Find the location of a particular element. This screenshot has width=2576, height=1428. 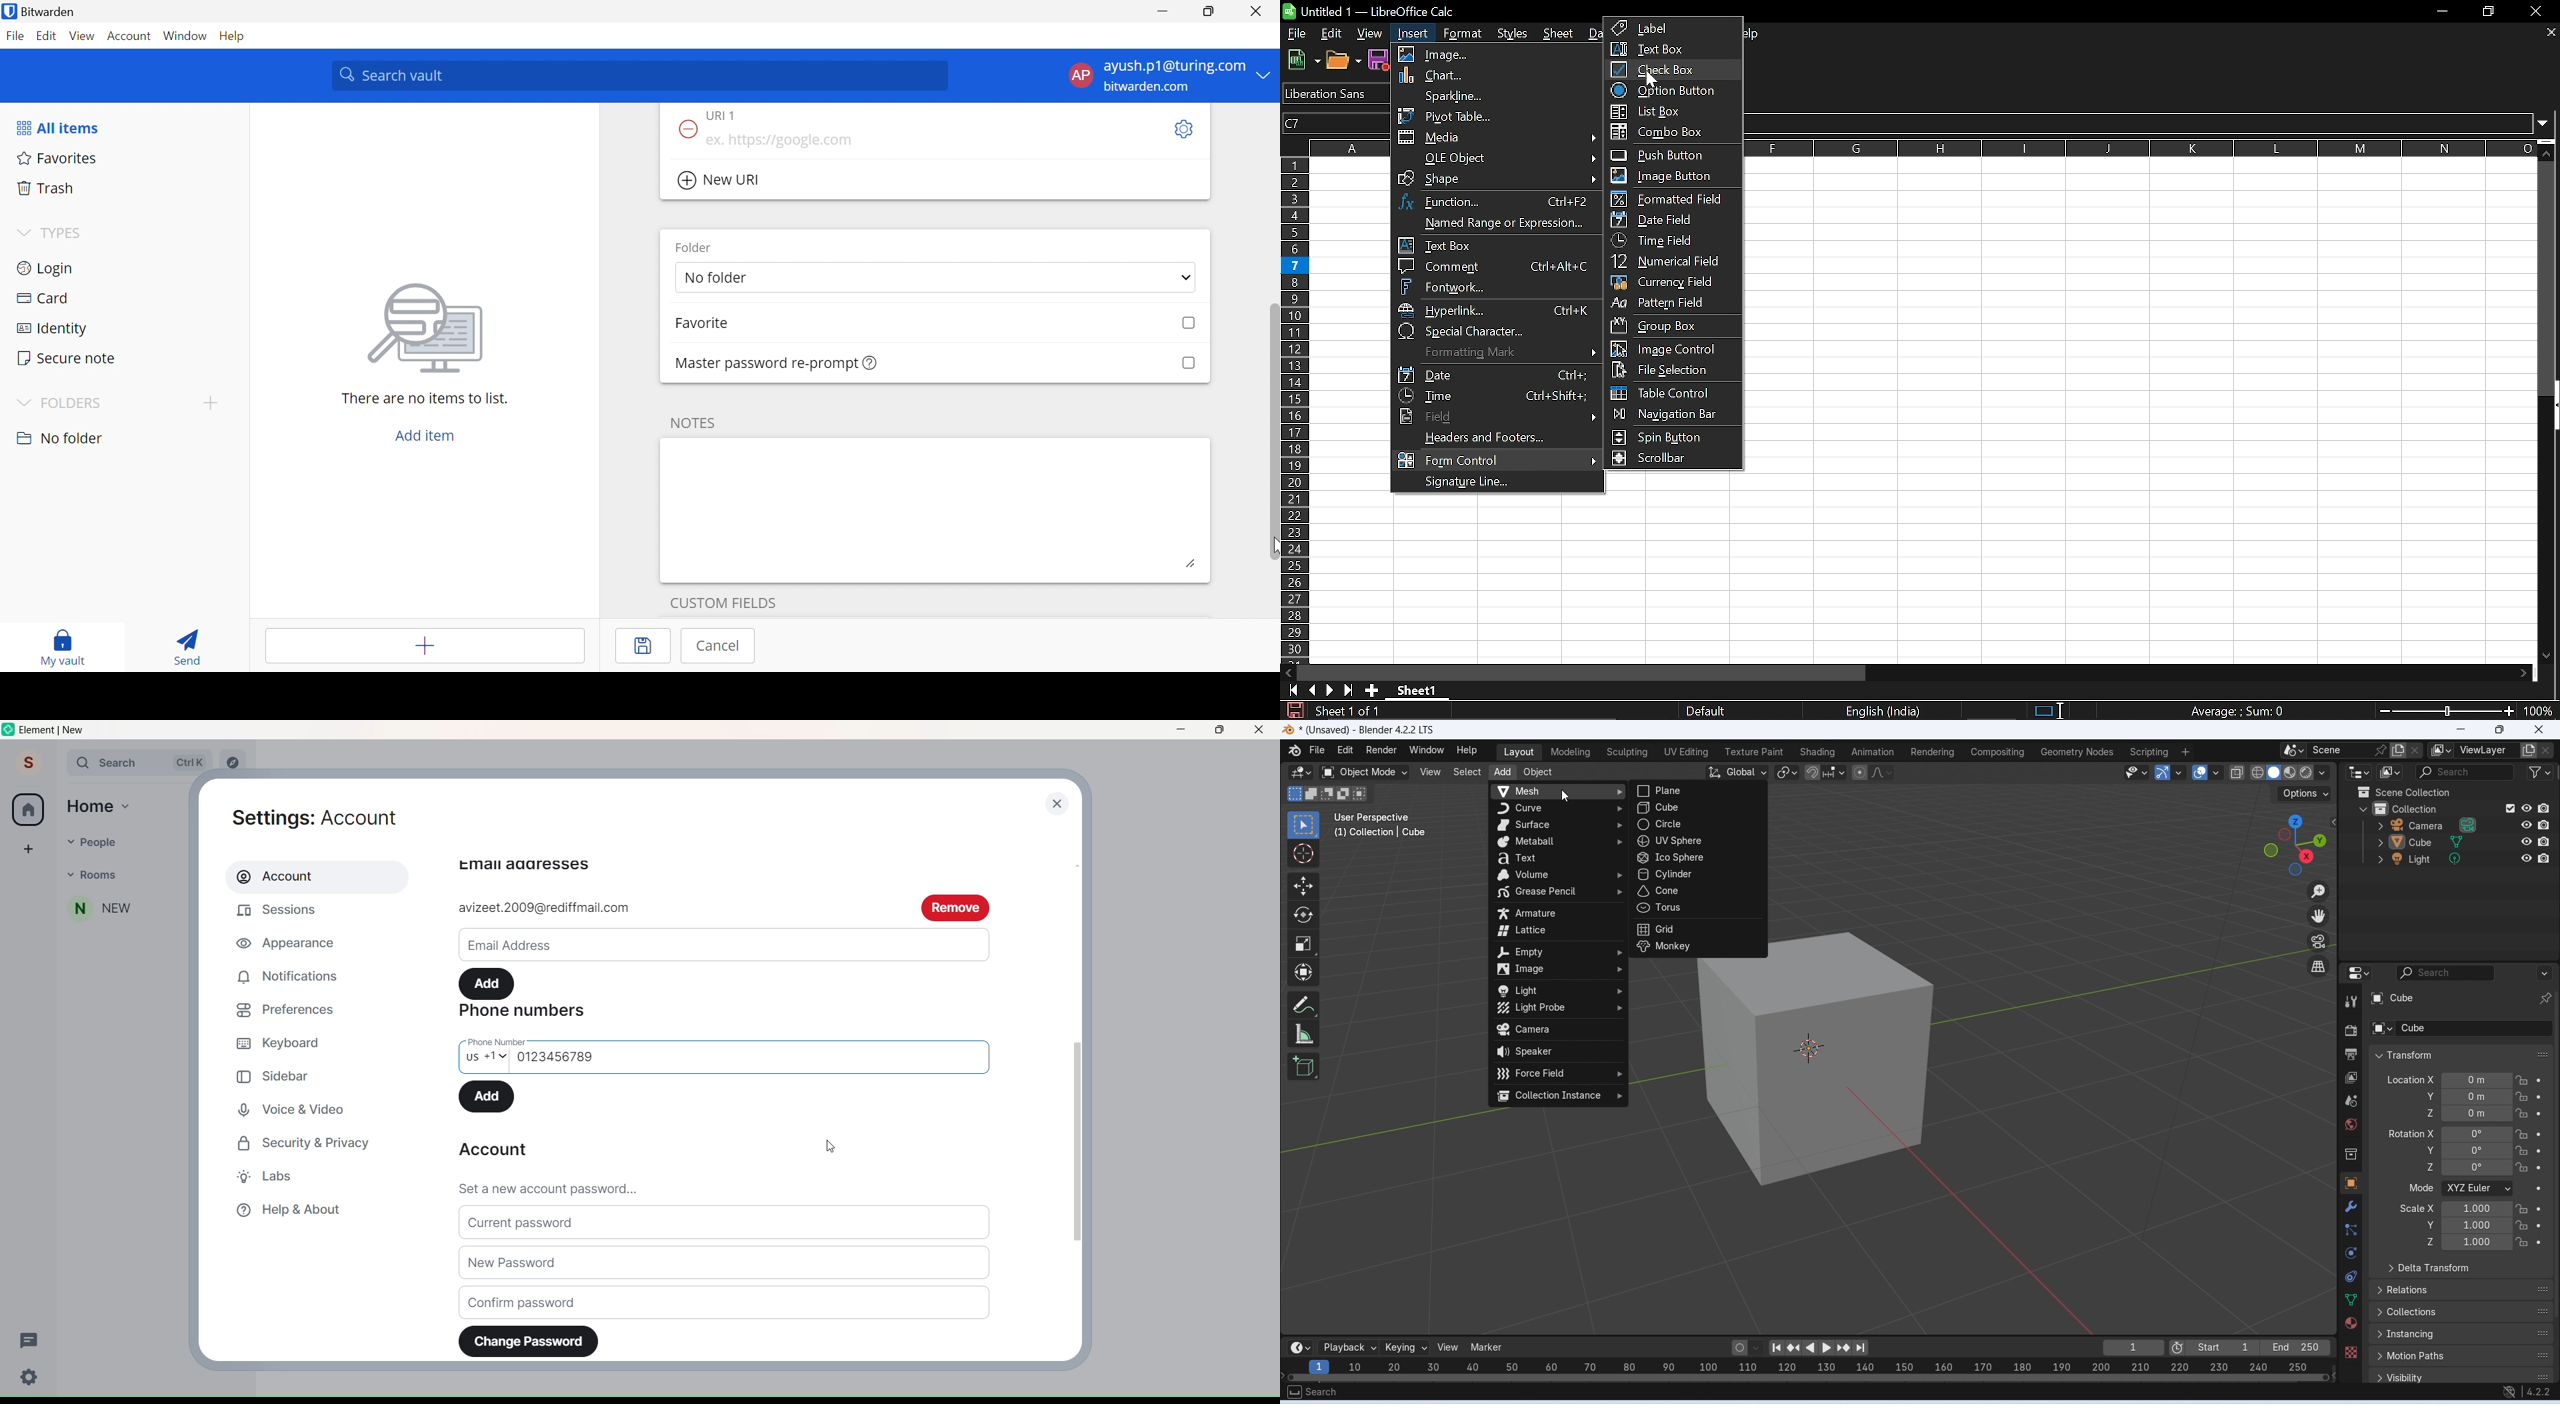

Help is located at coordinates (235, 35).